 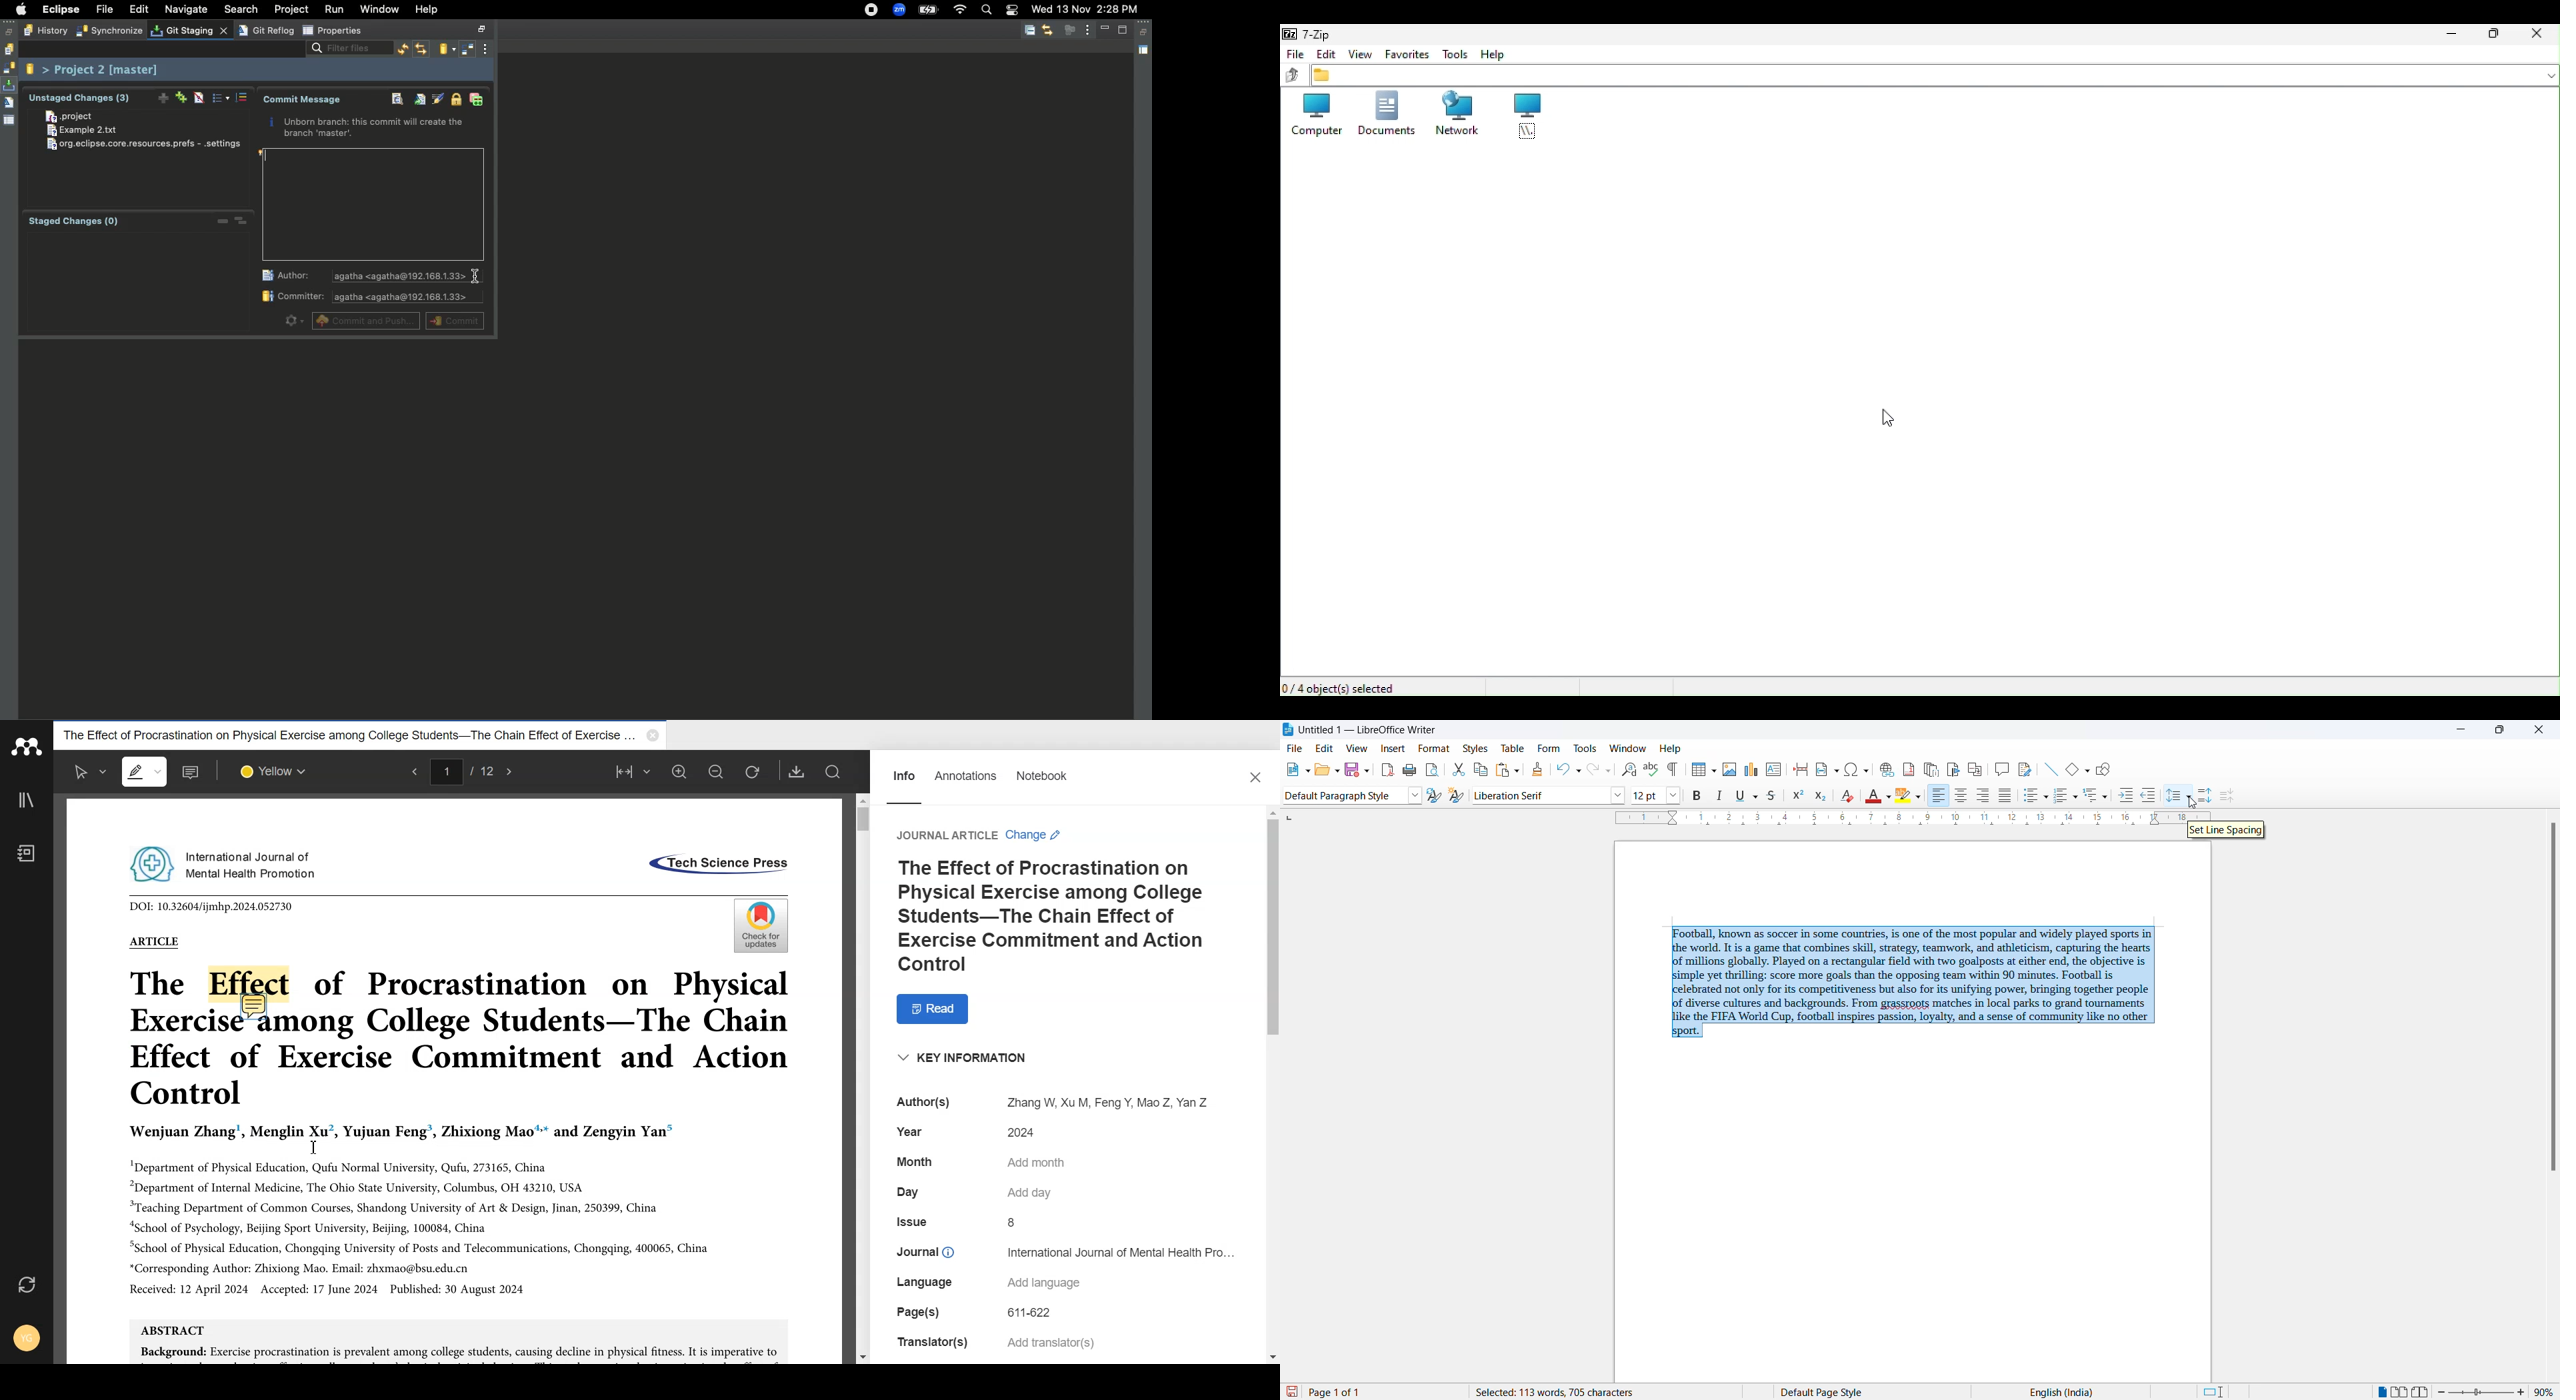 I want to click on zoom slider, so click(x=2483, y=1392).